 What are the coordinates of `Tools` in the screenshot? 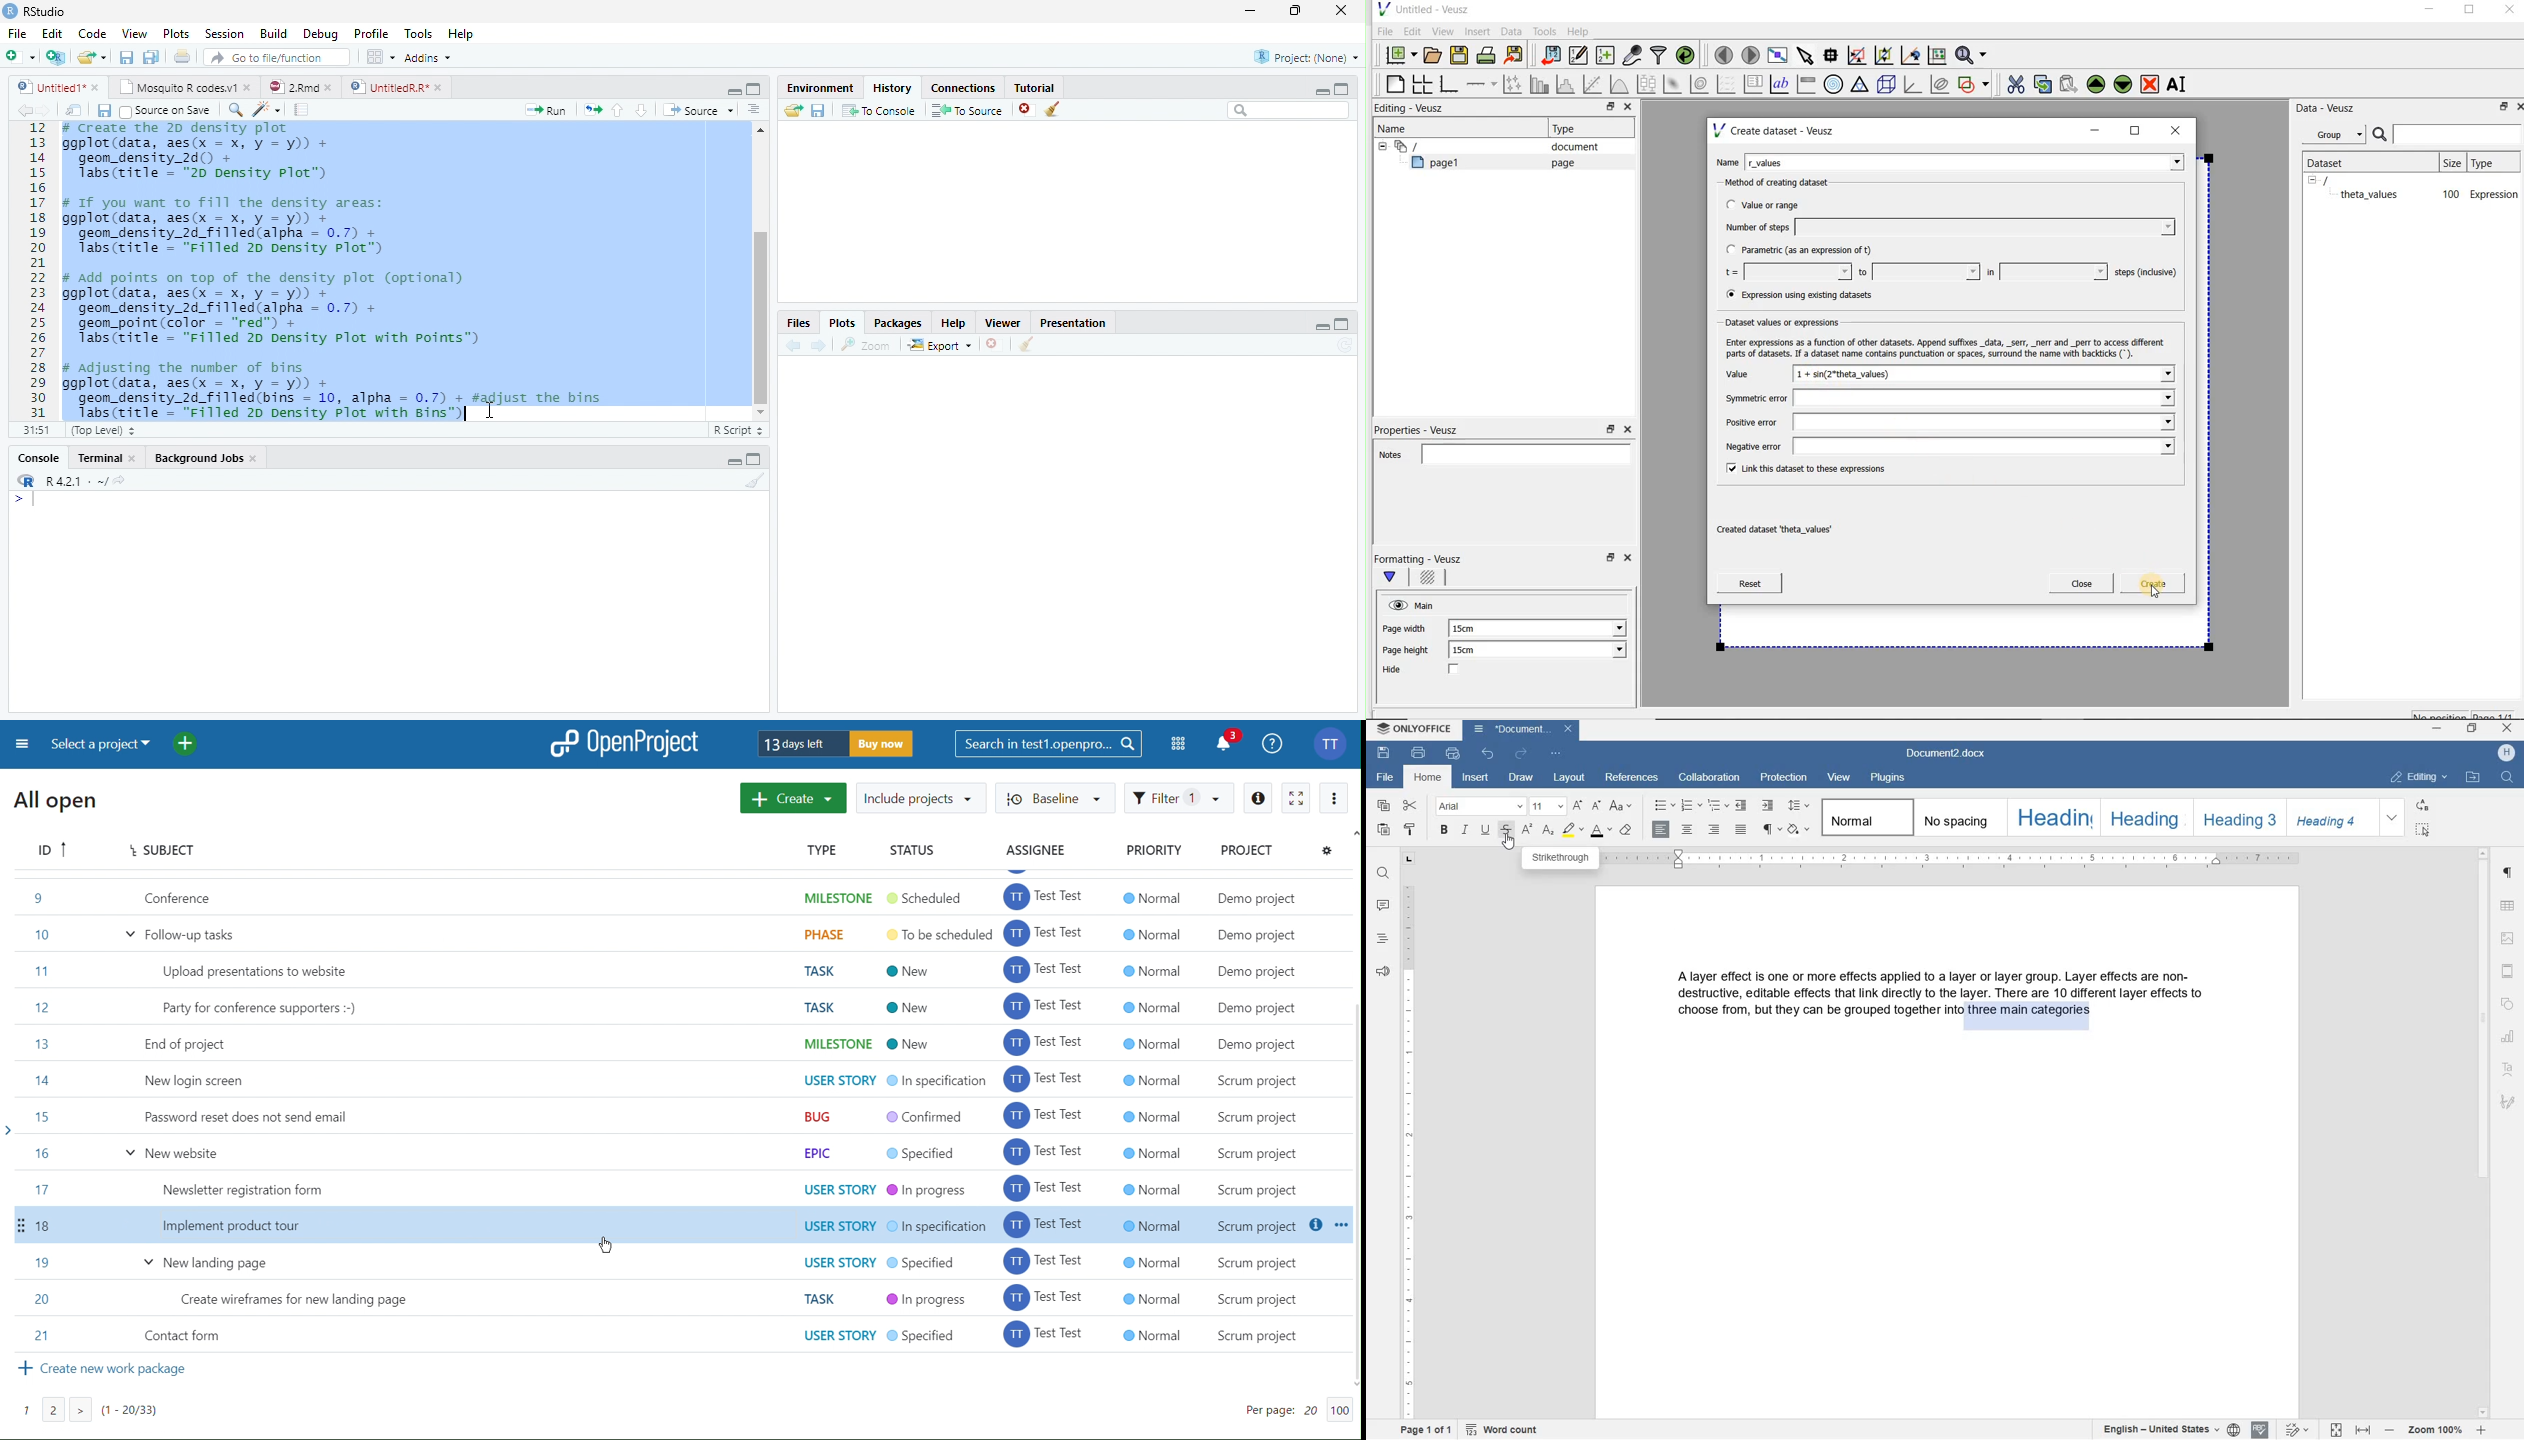 It's located at (419, 34).